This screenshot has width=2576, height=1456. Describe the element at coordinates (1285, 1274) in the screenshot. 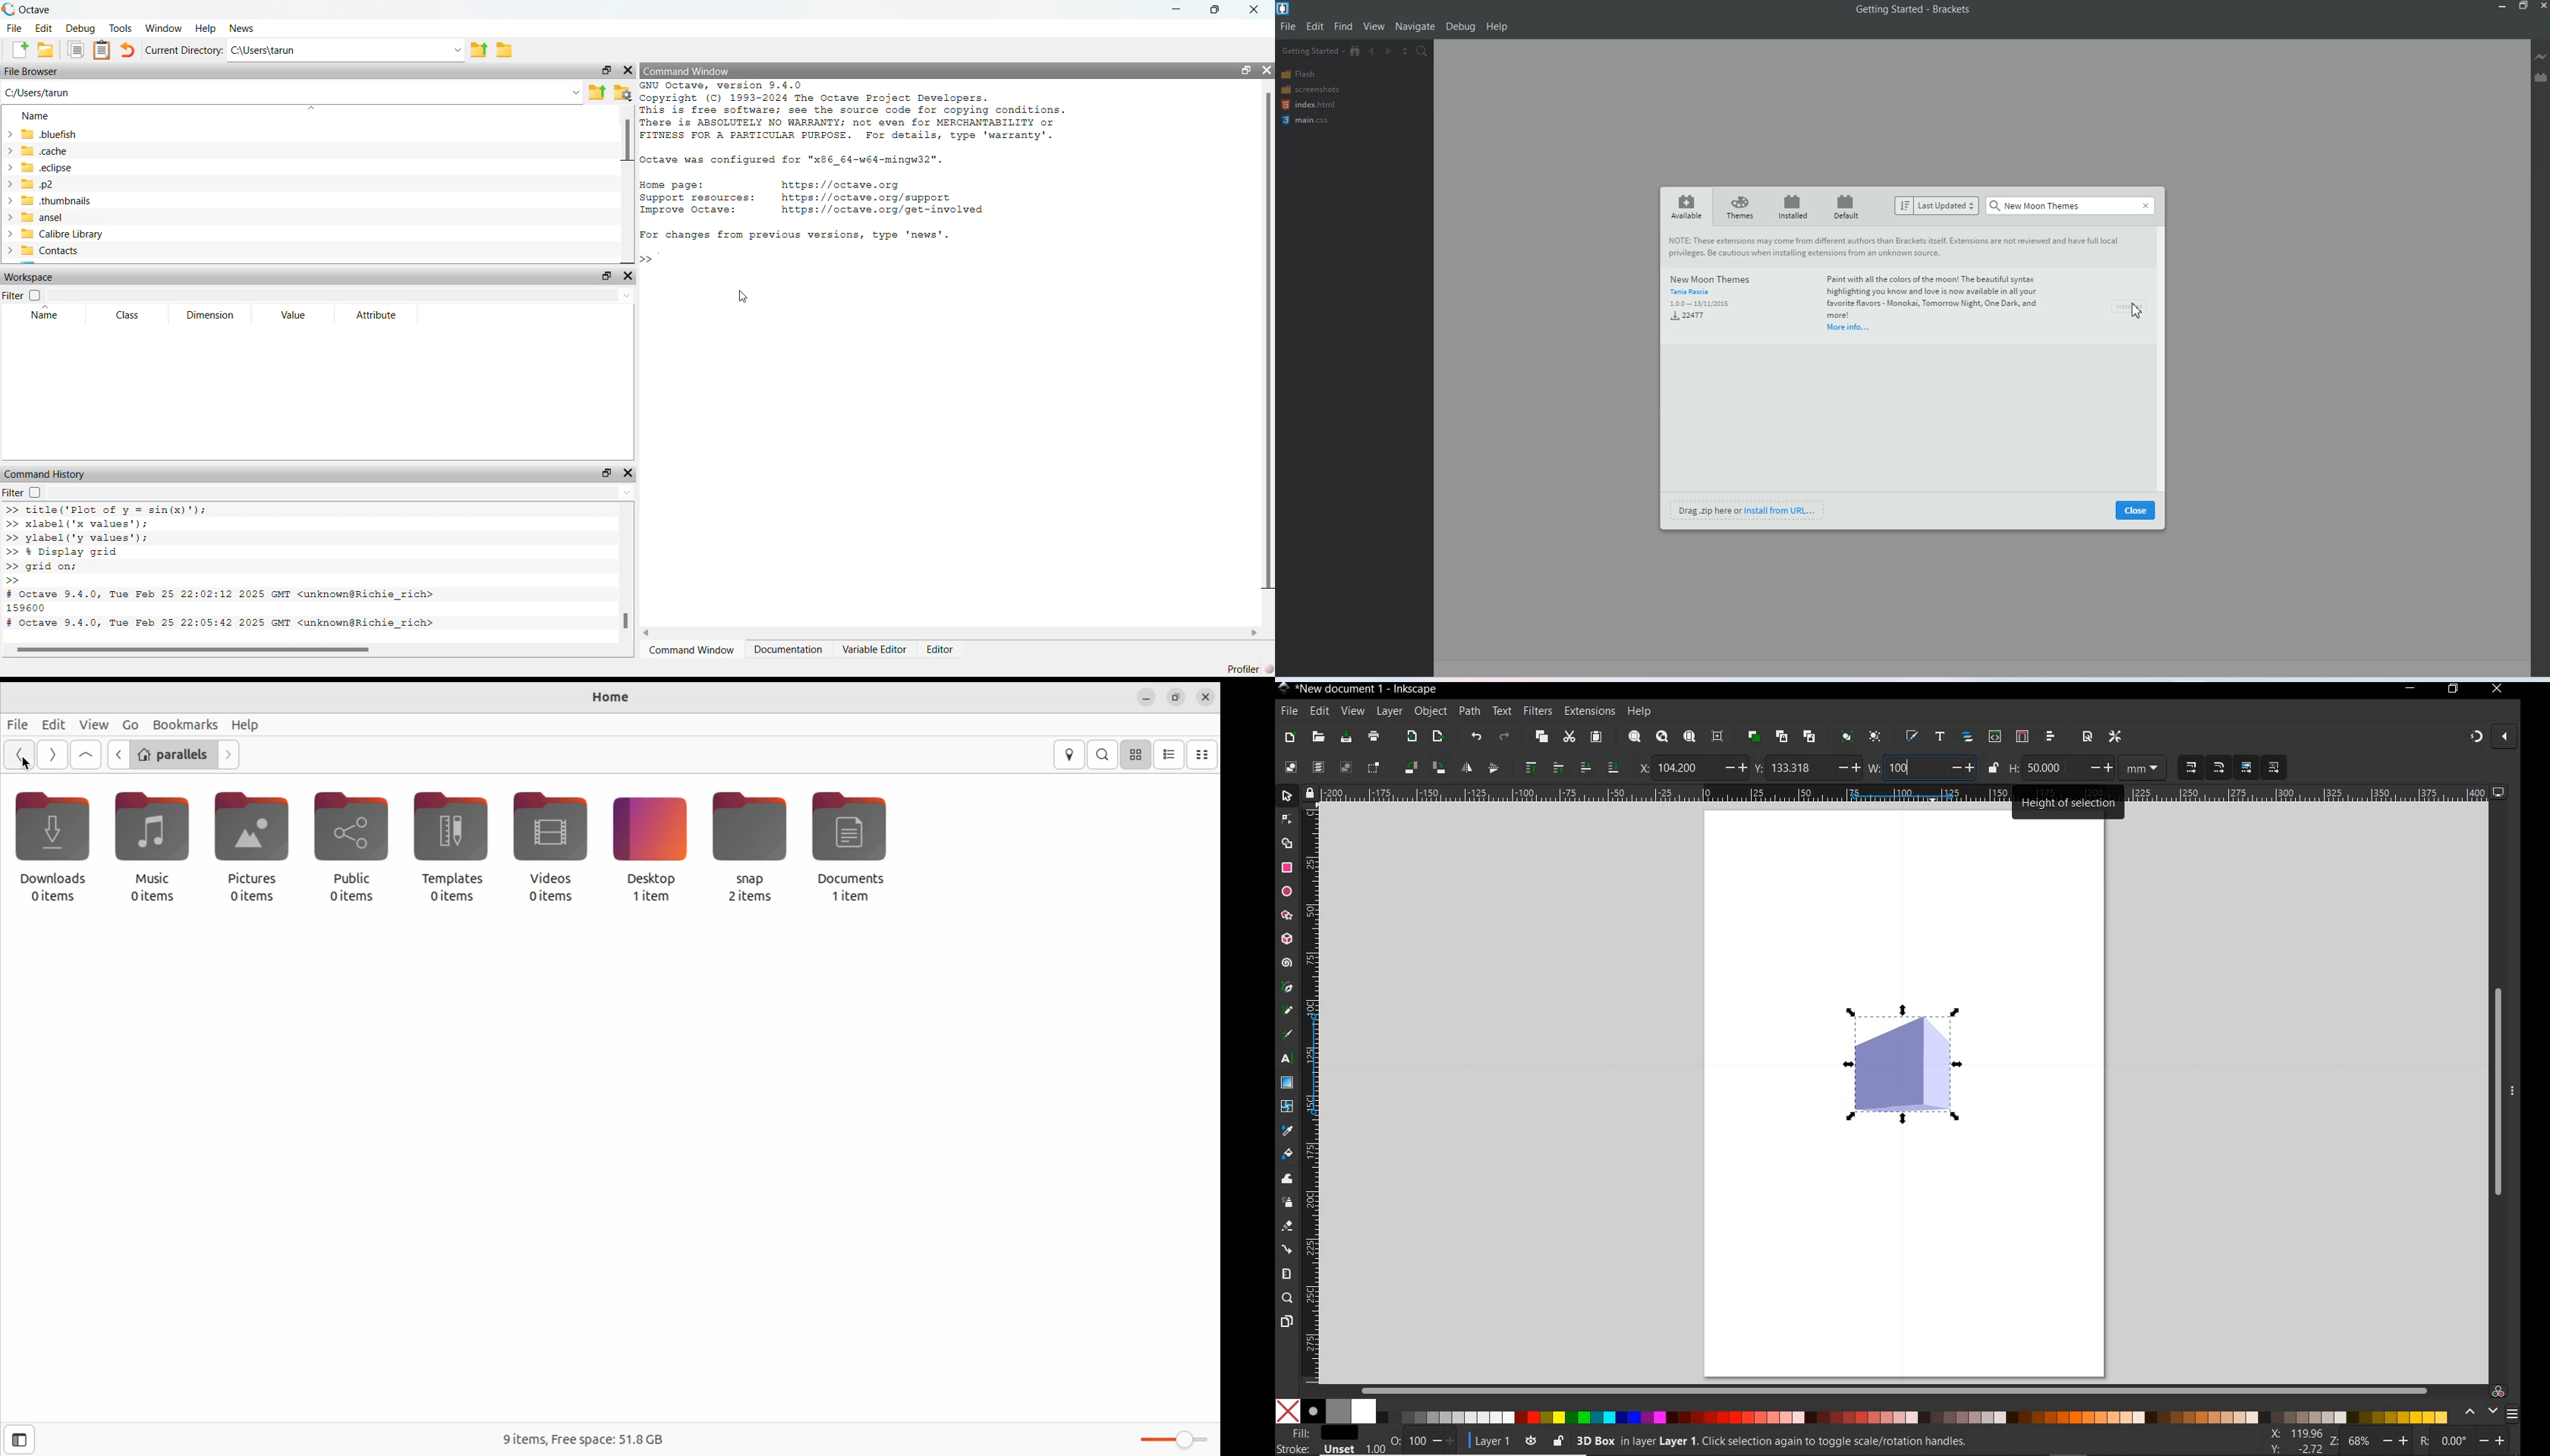

I see `measure tool` at that location.